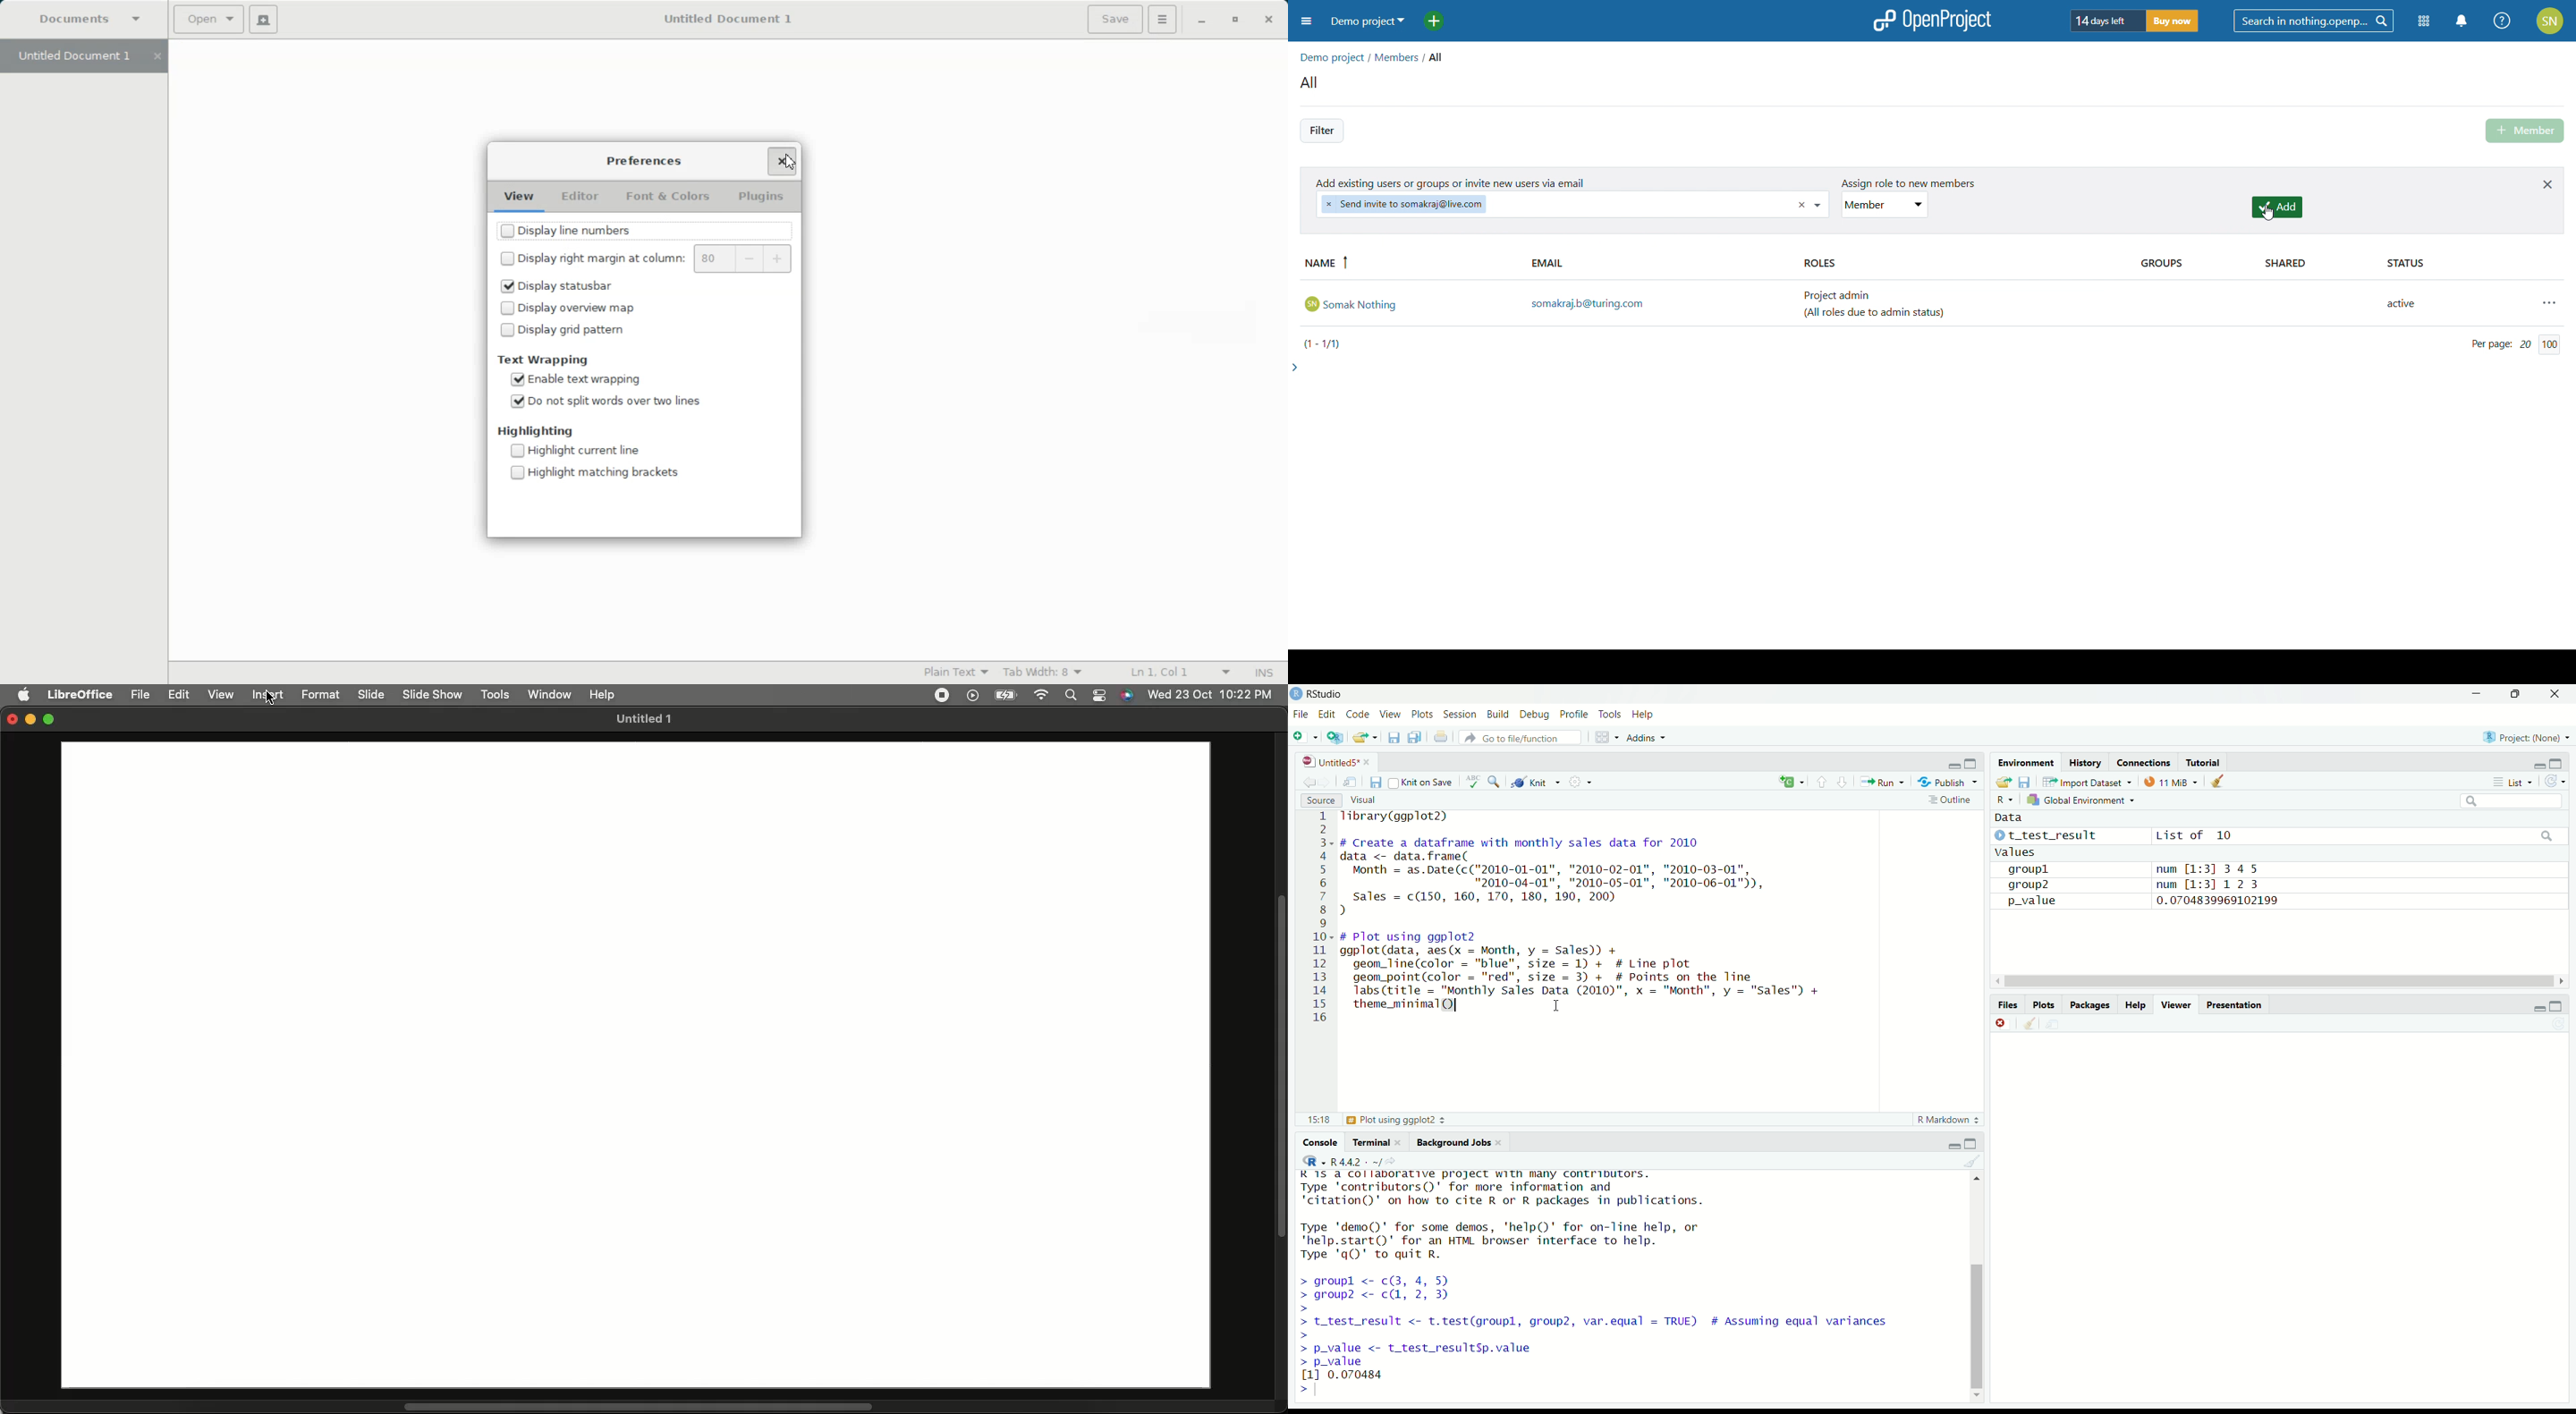 This screenshot has height=1428, width=2576. What do you see at coordinates (2171, 781) in the screenshot?
I see ` 11MB ` at bounding box center [2171, 781].